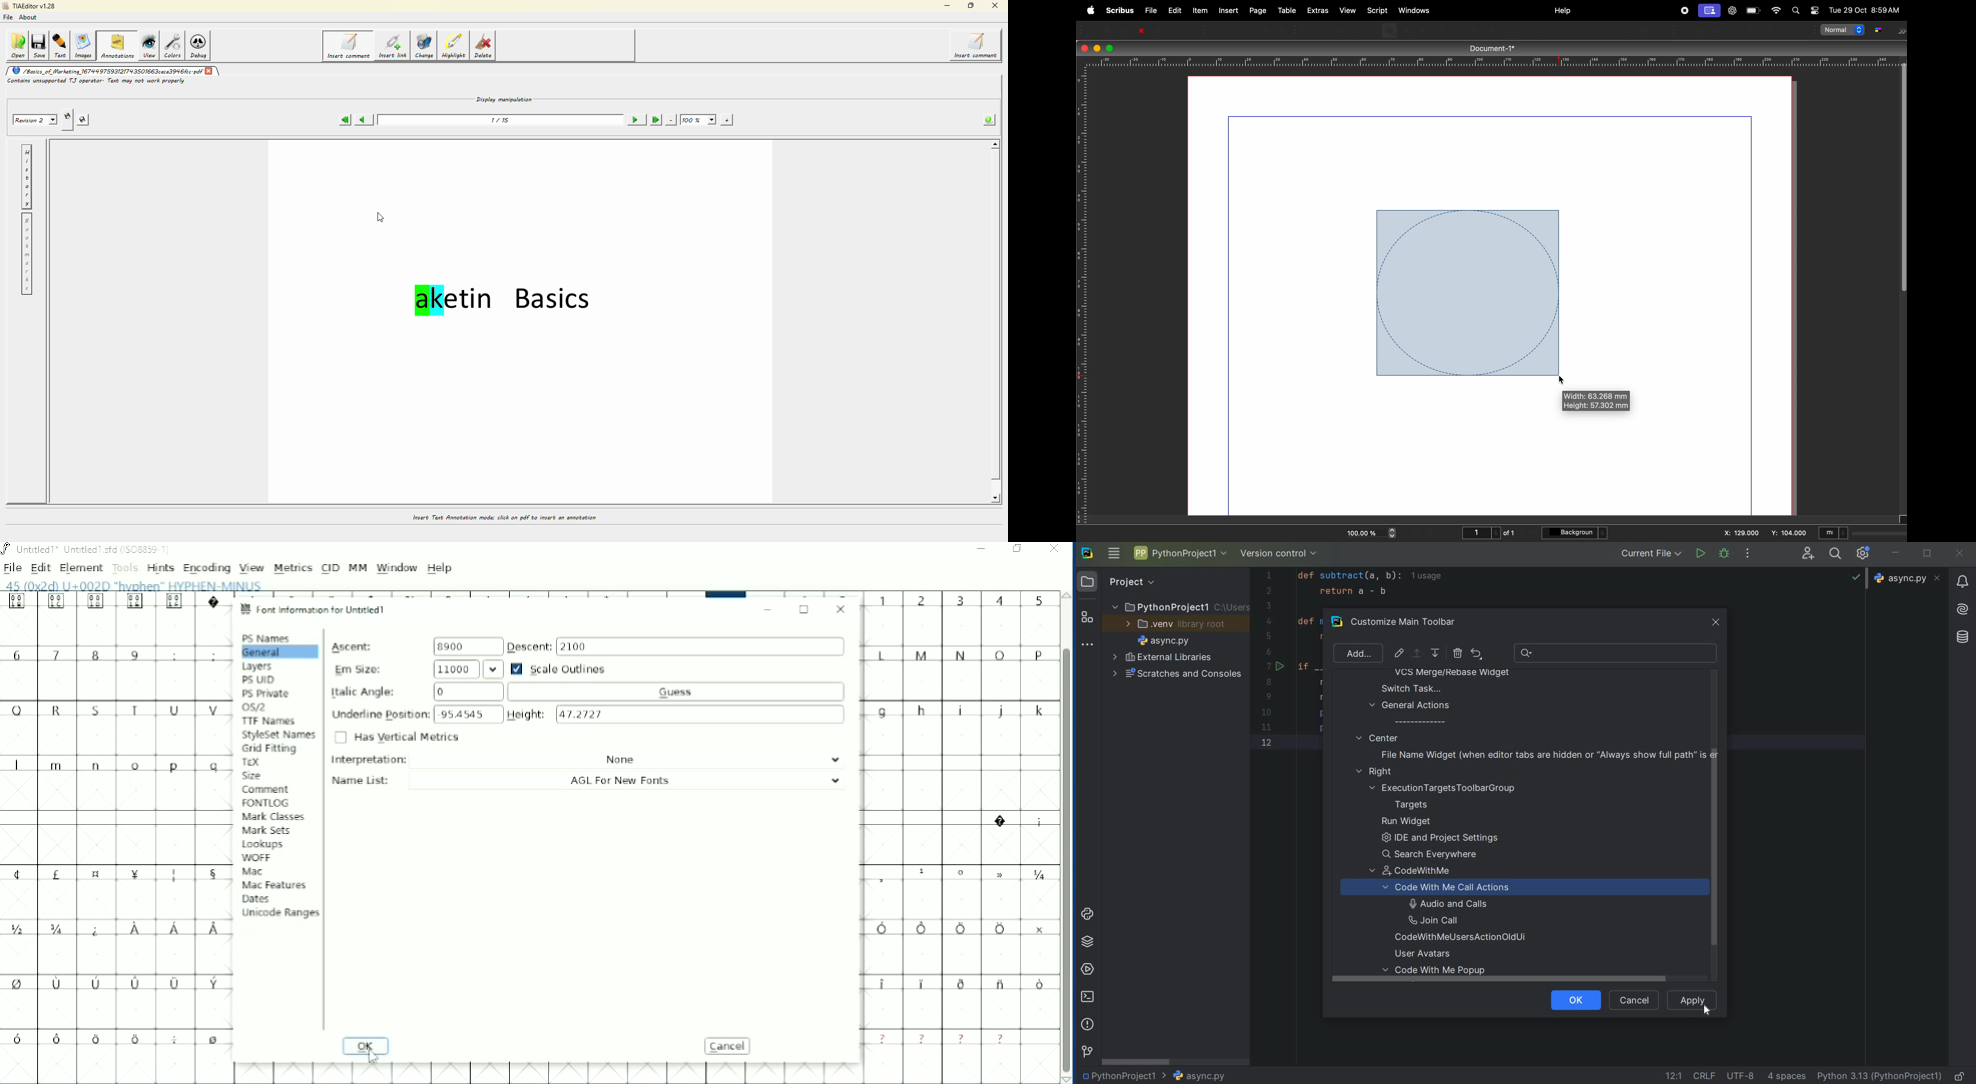 This screenshot has width=1988, height=1092. What do you see at coordinates (1769, 31) in the screenshot?
I see `pdf list box` at bounding box center [1769, 31].